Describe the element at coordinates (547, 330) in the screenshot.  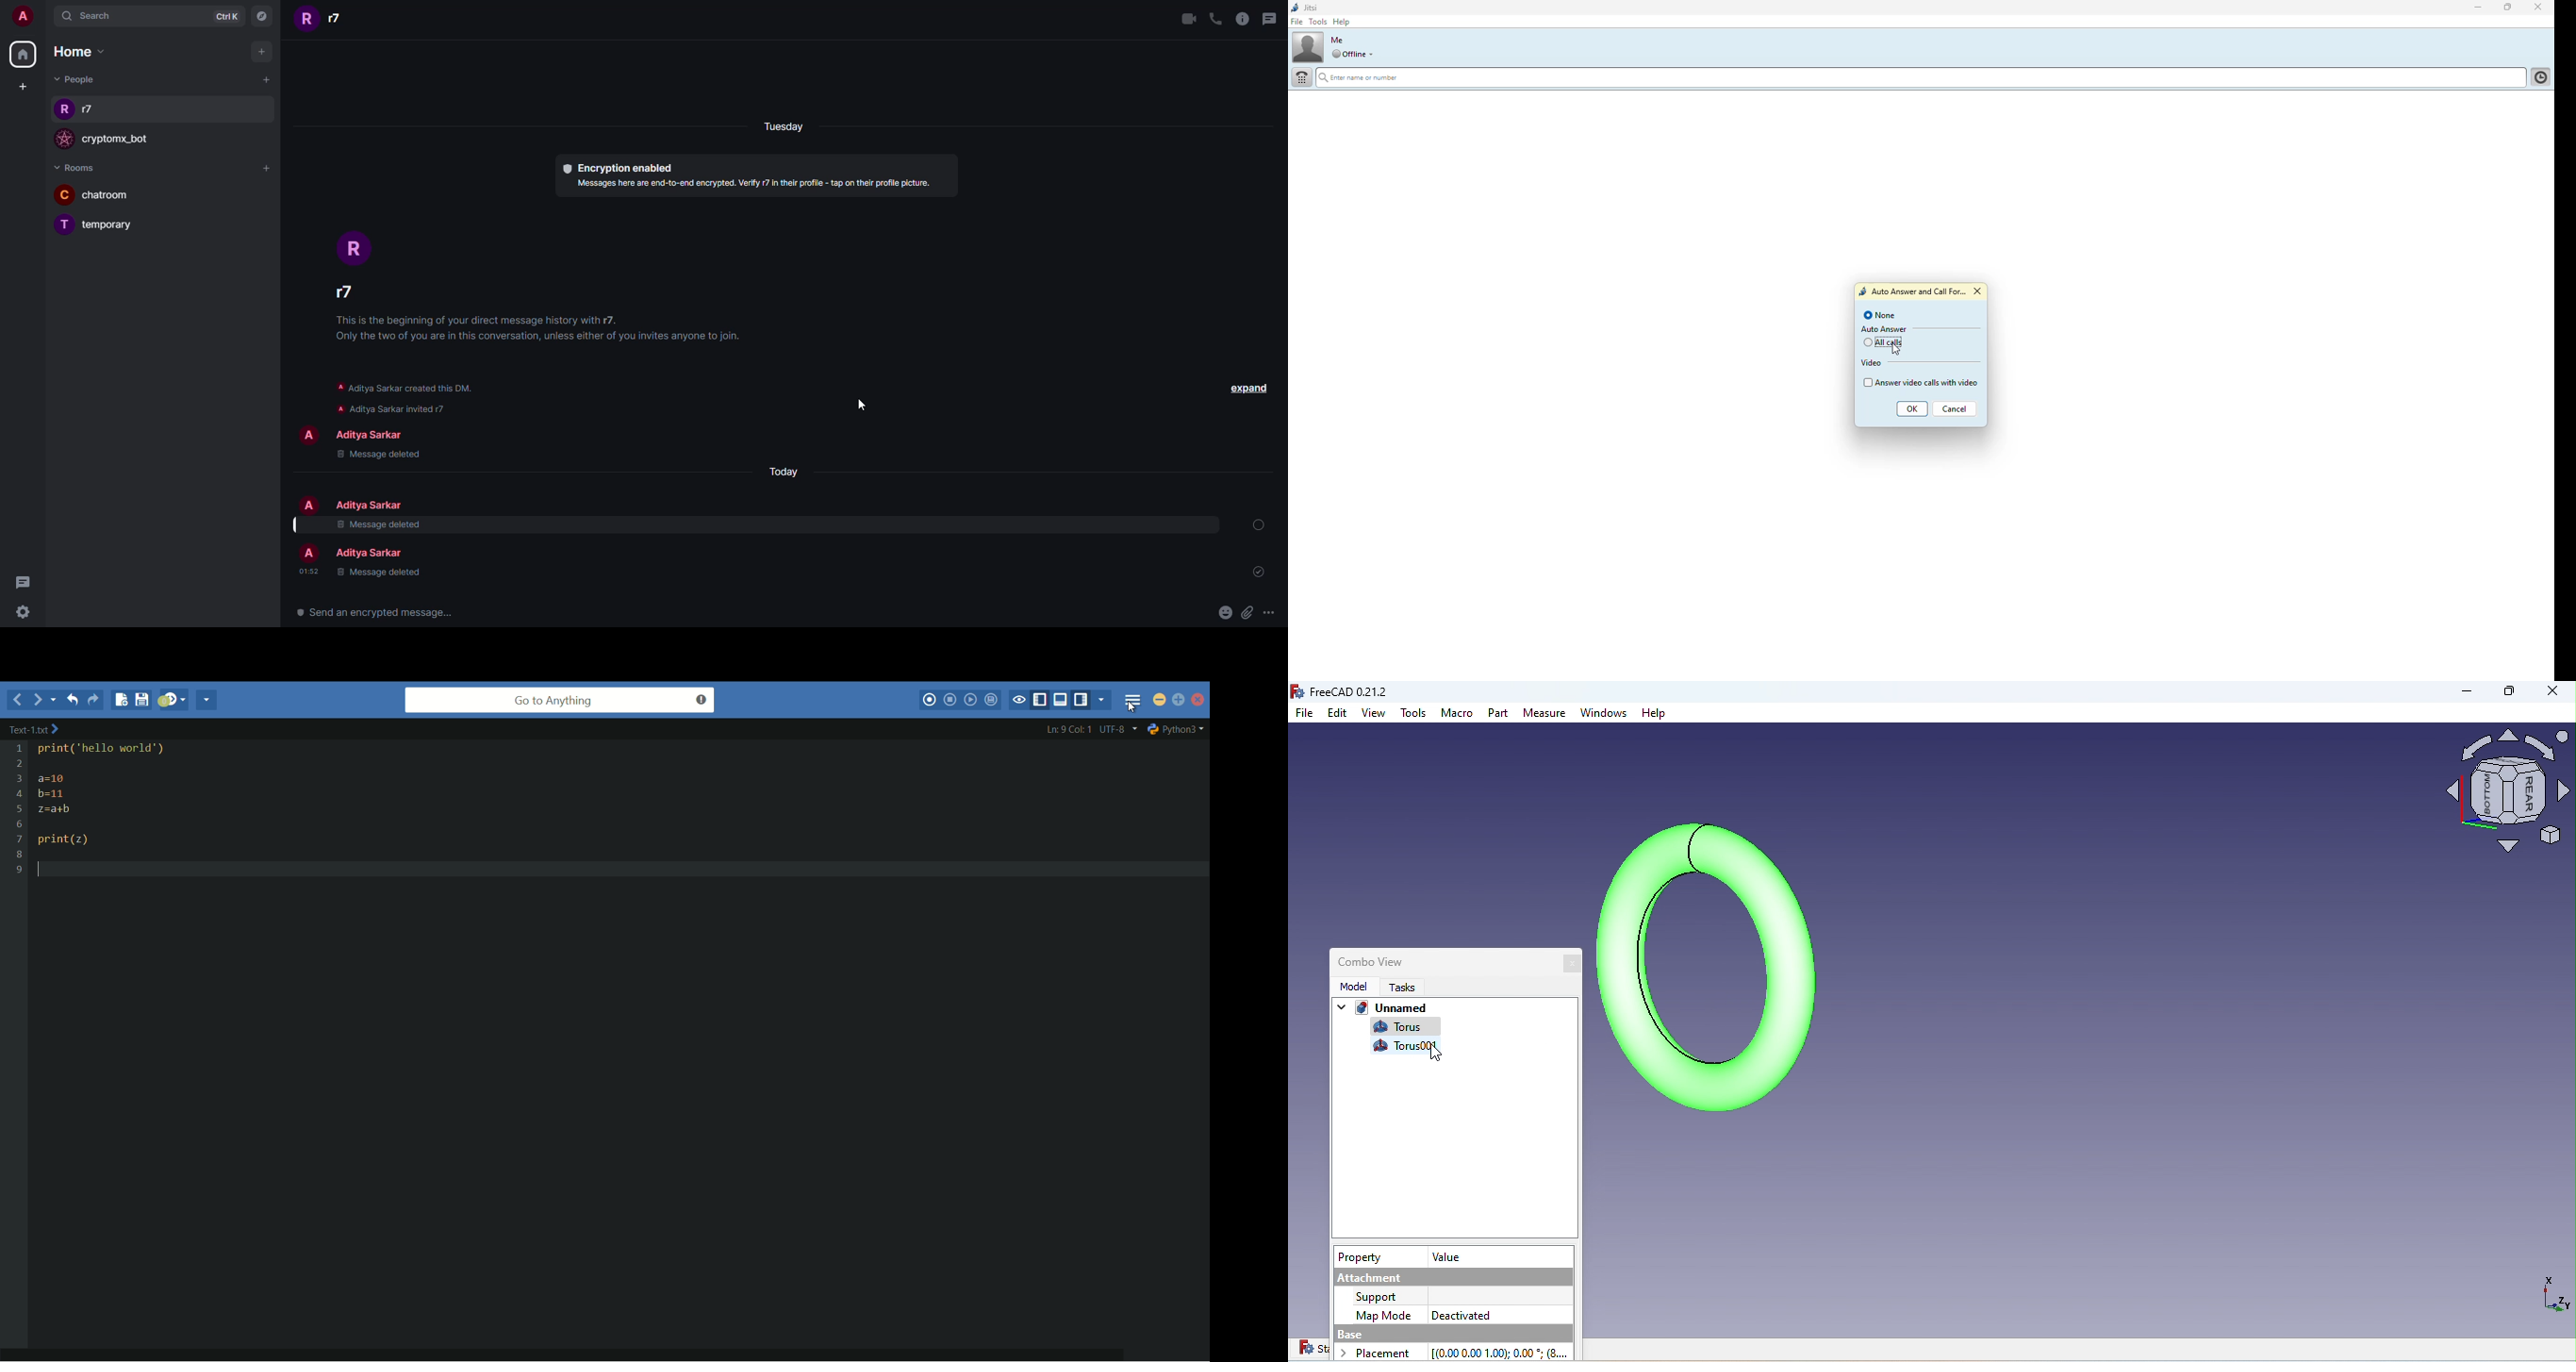
I see `info` at that location.